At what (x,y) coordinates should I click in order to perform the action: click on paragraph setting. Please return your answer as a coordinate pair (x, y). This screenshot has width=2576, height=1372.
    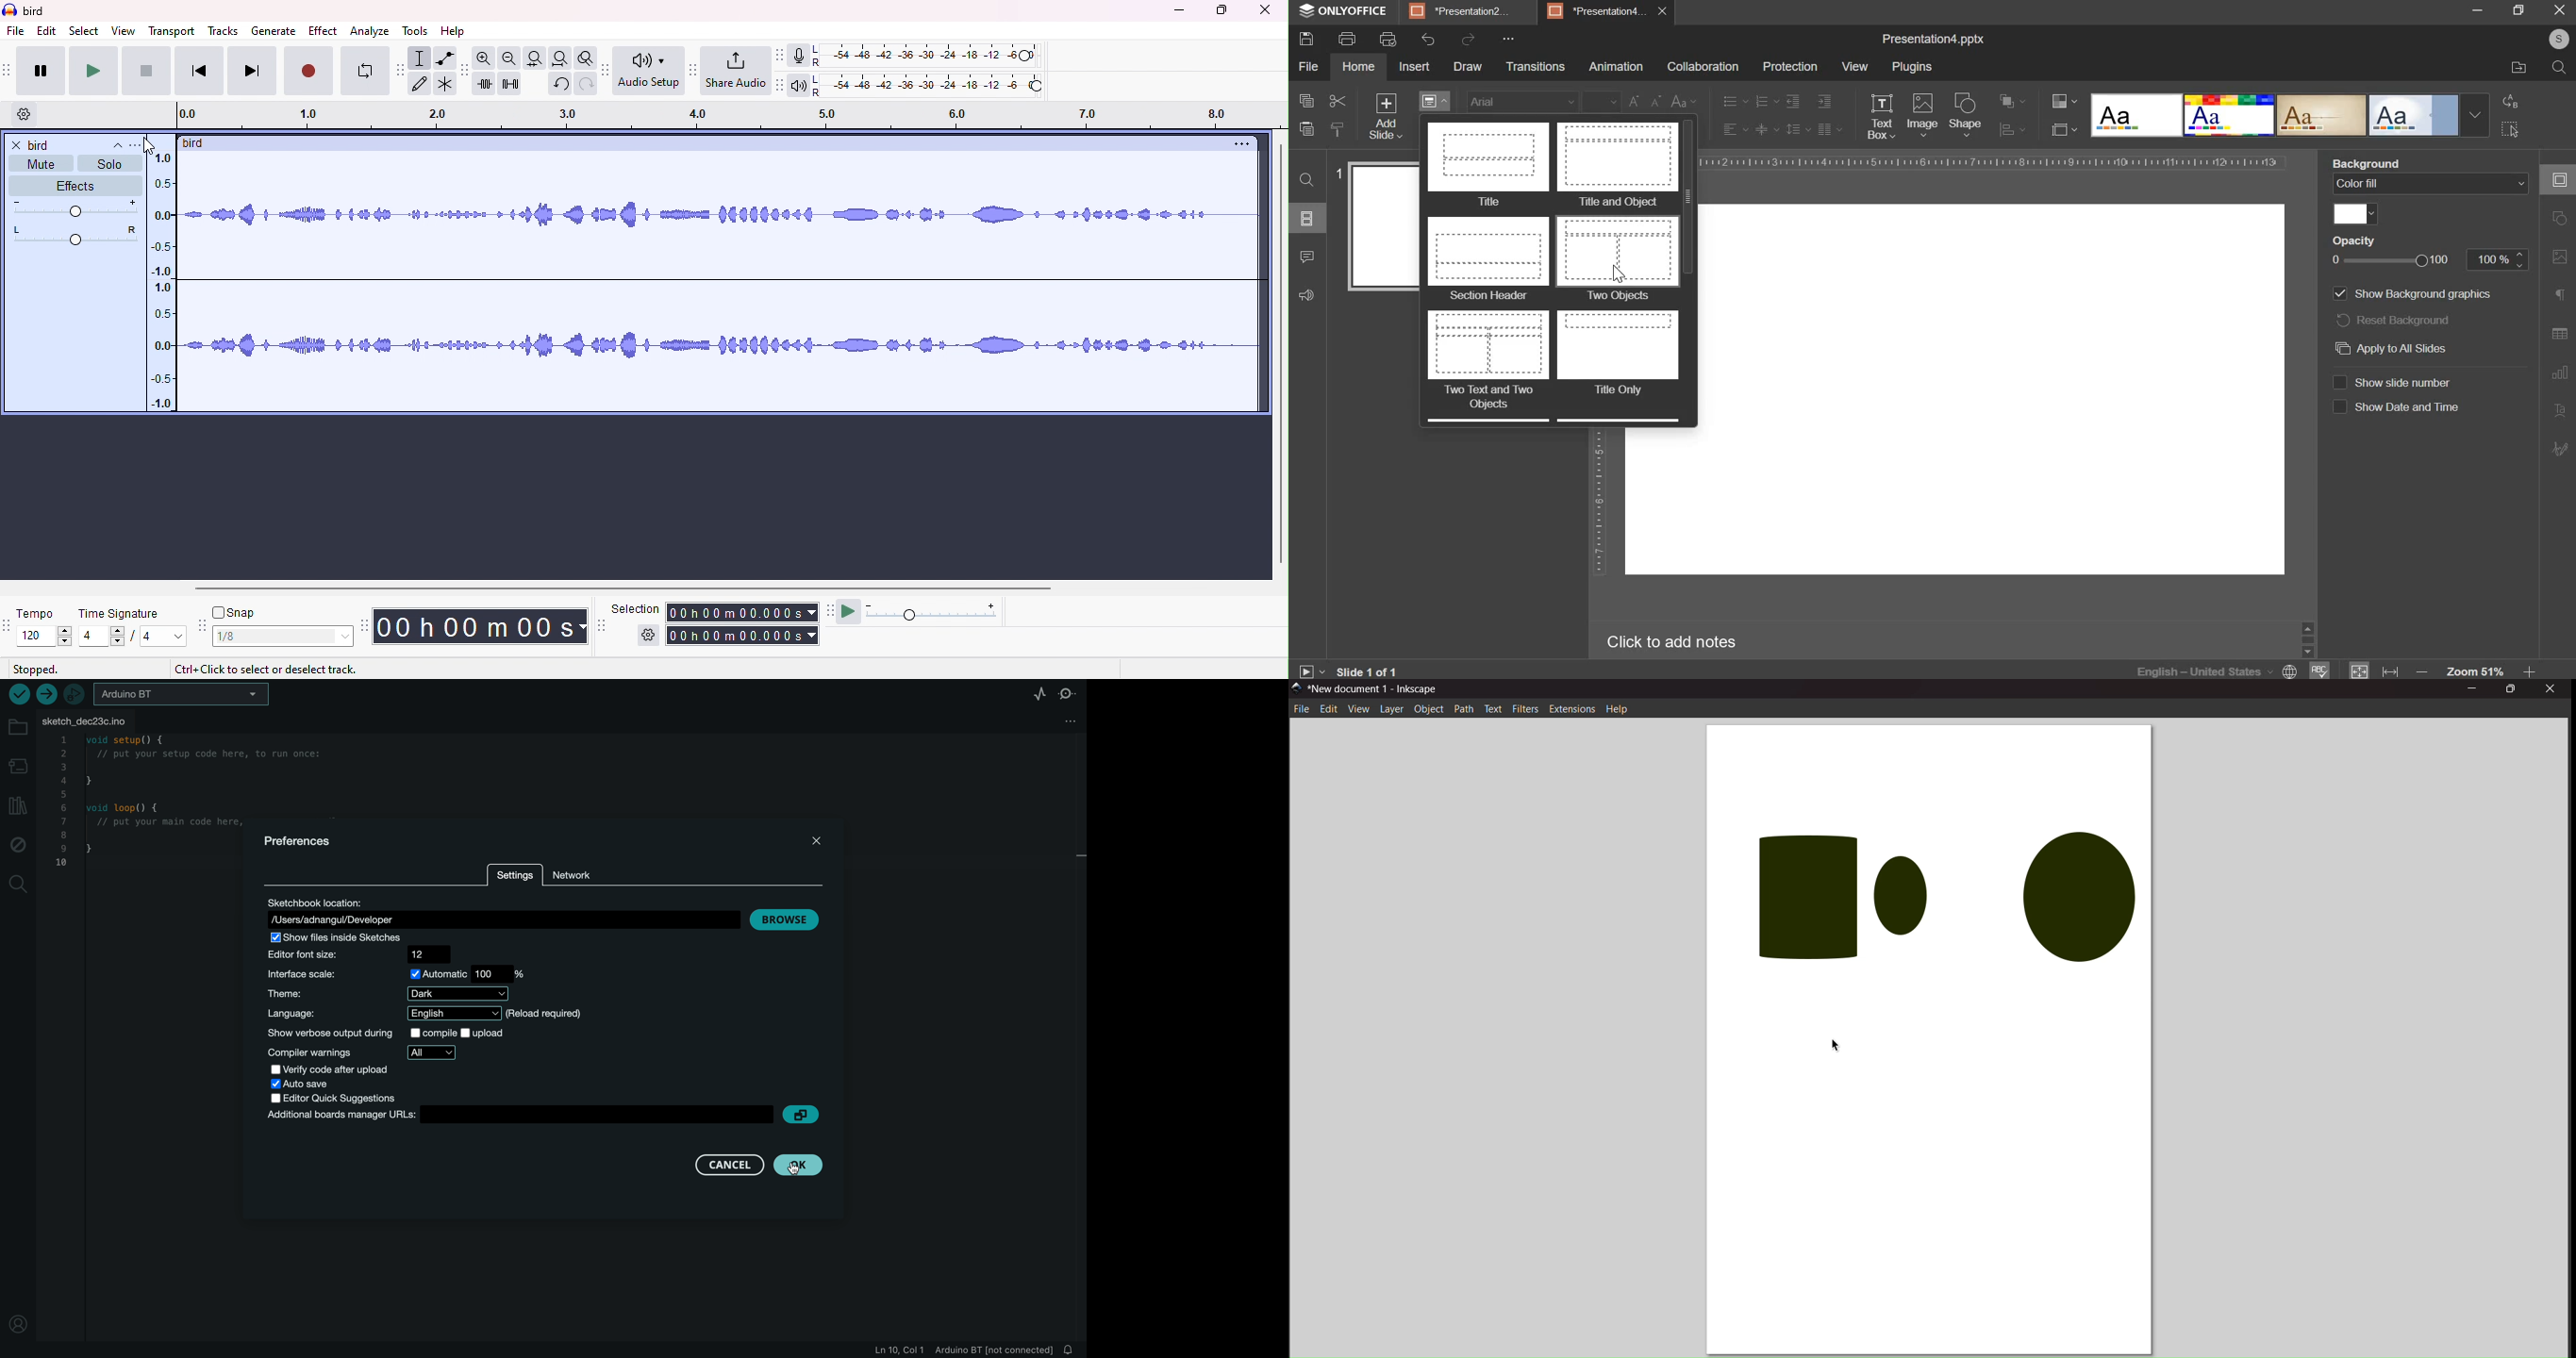
    Looking at the image, I should click on (1829, 128).